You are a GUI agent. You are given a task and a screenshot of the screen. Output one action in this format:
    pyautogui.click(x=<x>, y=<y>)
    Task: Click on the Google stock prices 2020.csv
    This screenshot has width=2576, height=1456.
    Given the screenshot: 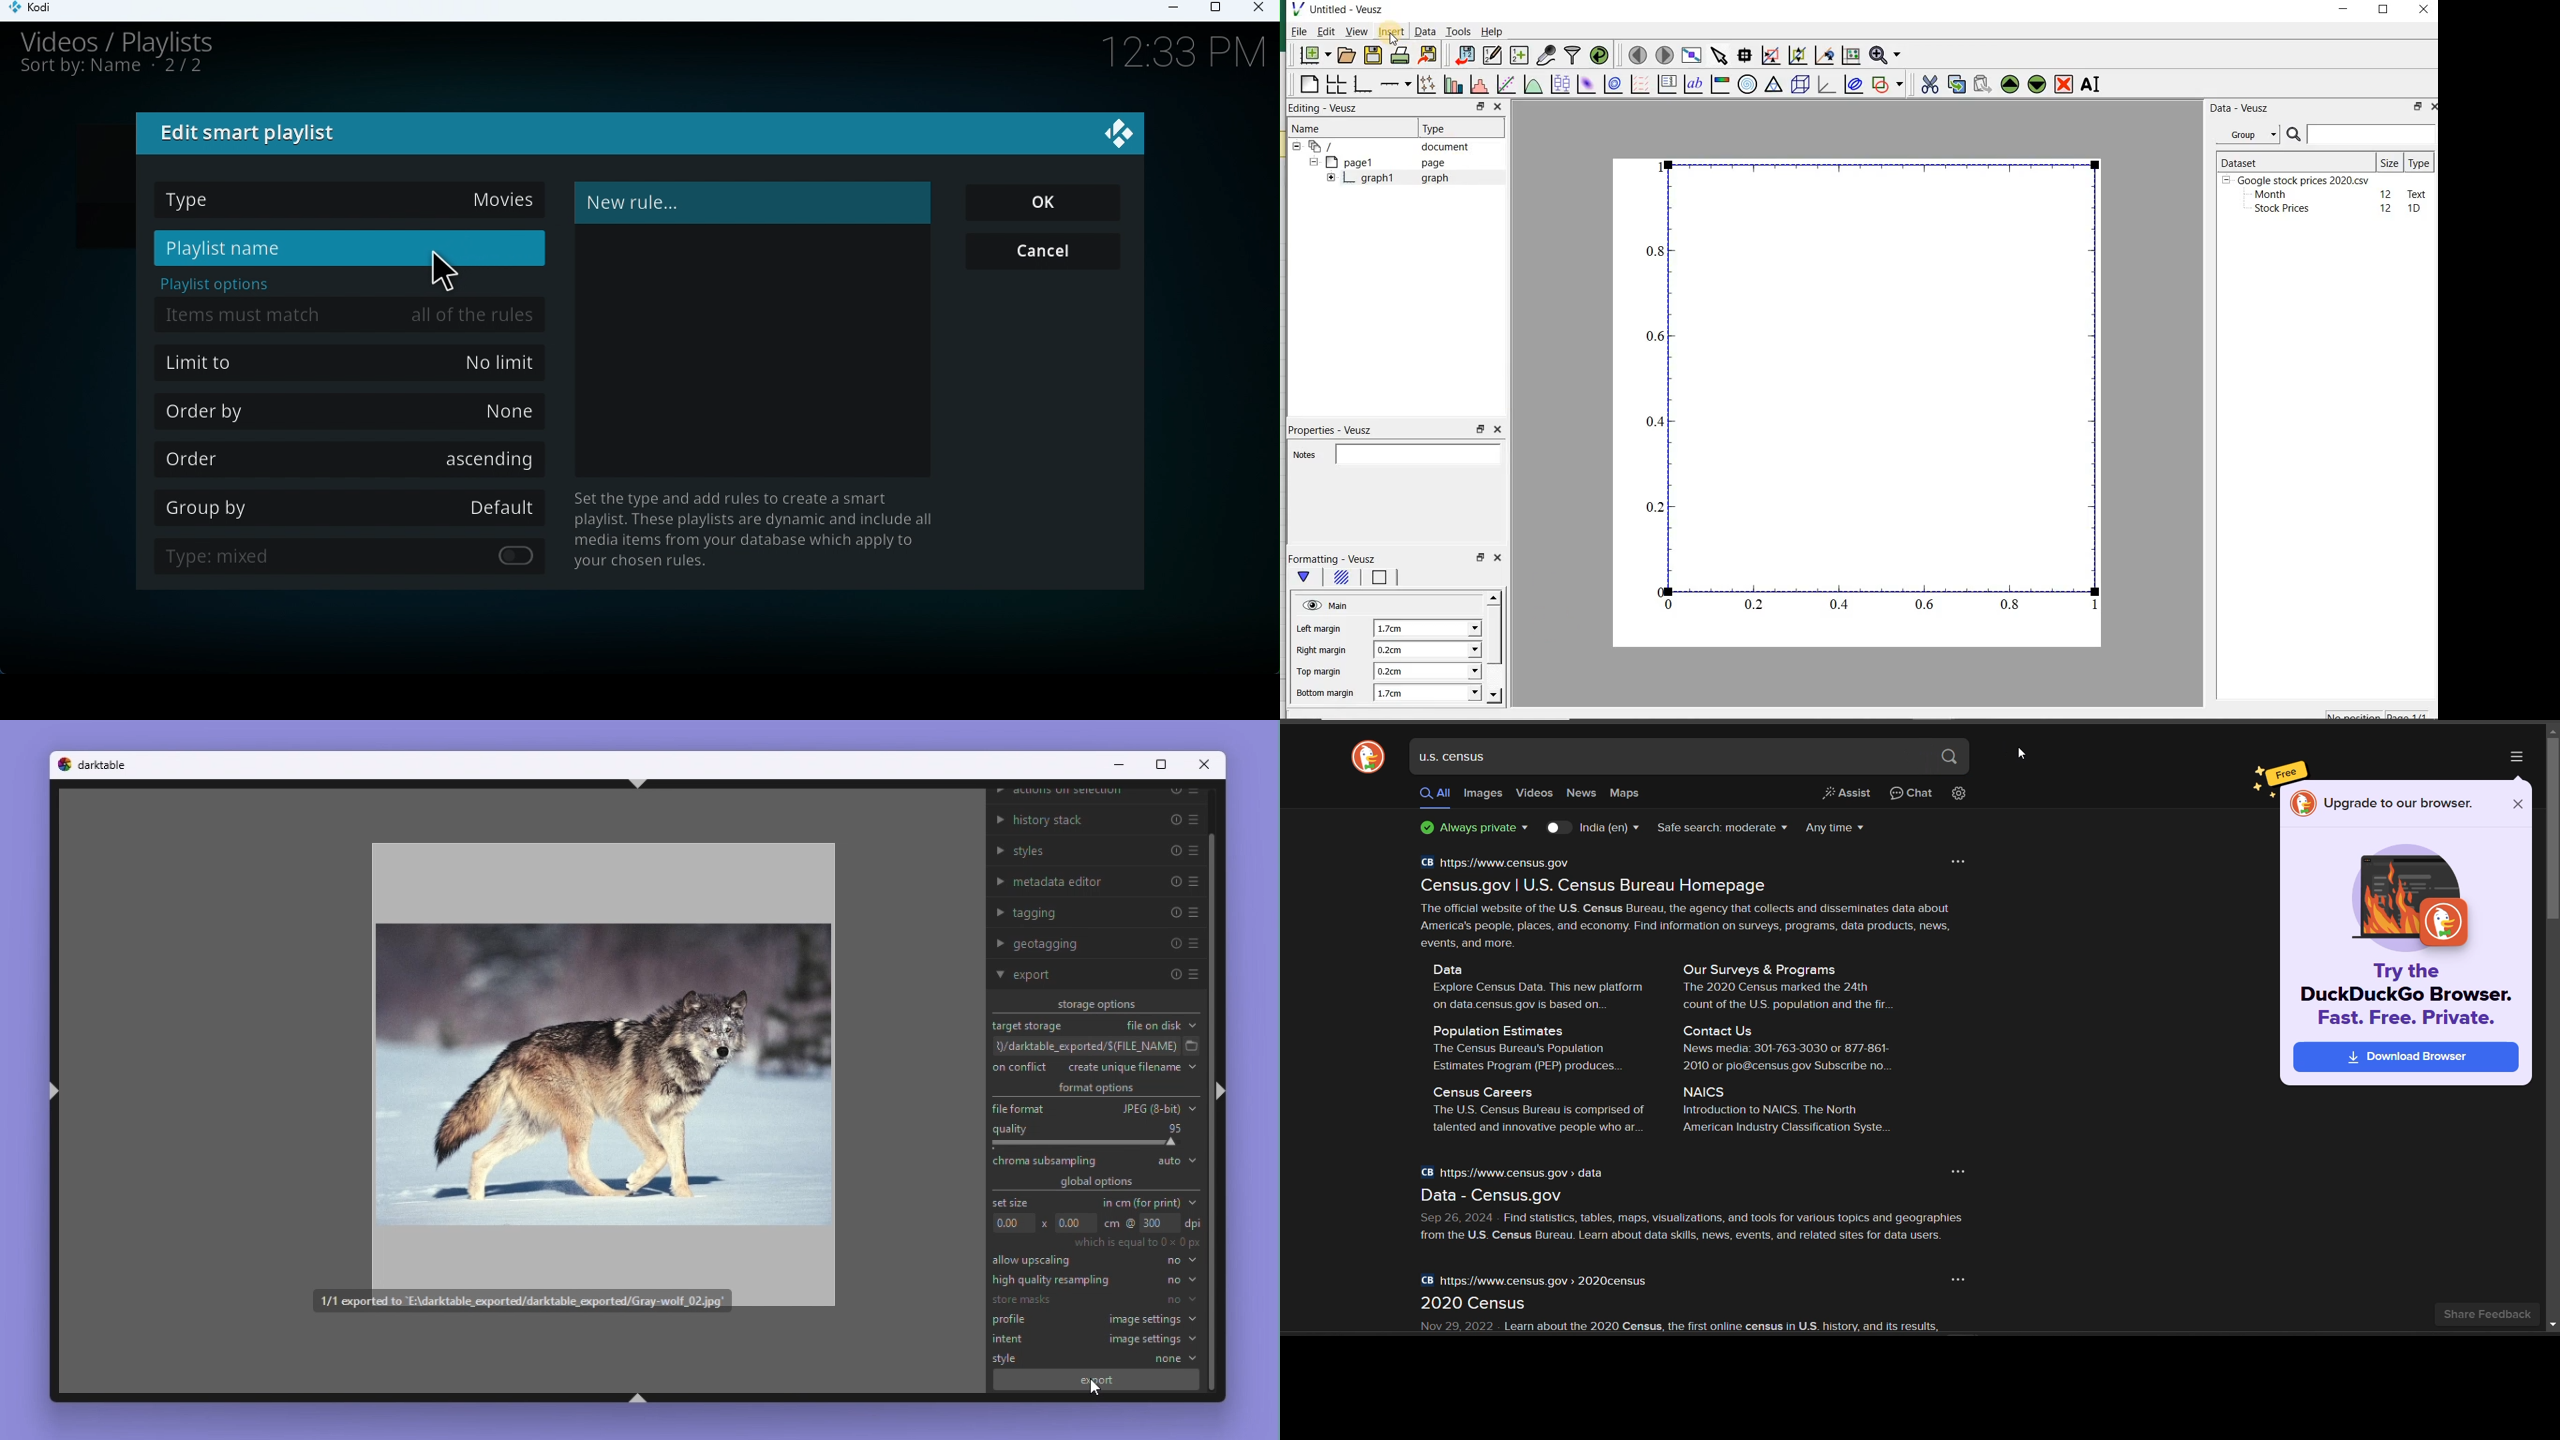 What is the action you would take?
    pyautogui.click(x=2299, y=179)
    